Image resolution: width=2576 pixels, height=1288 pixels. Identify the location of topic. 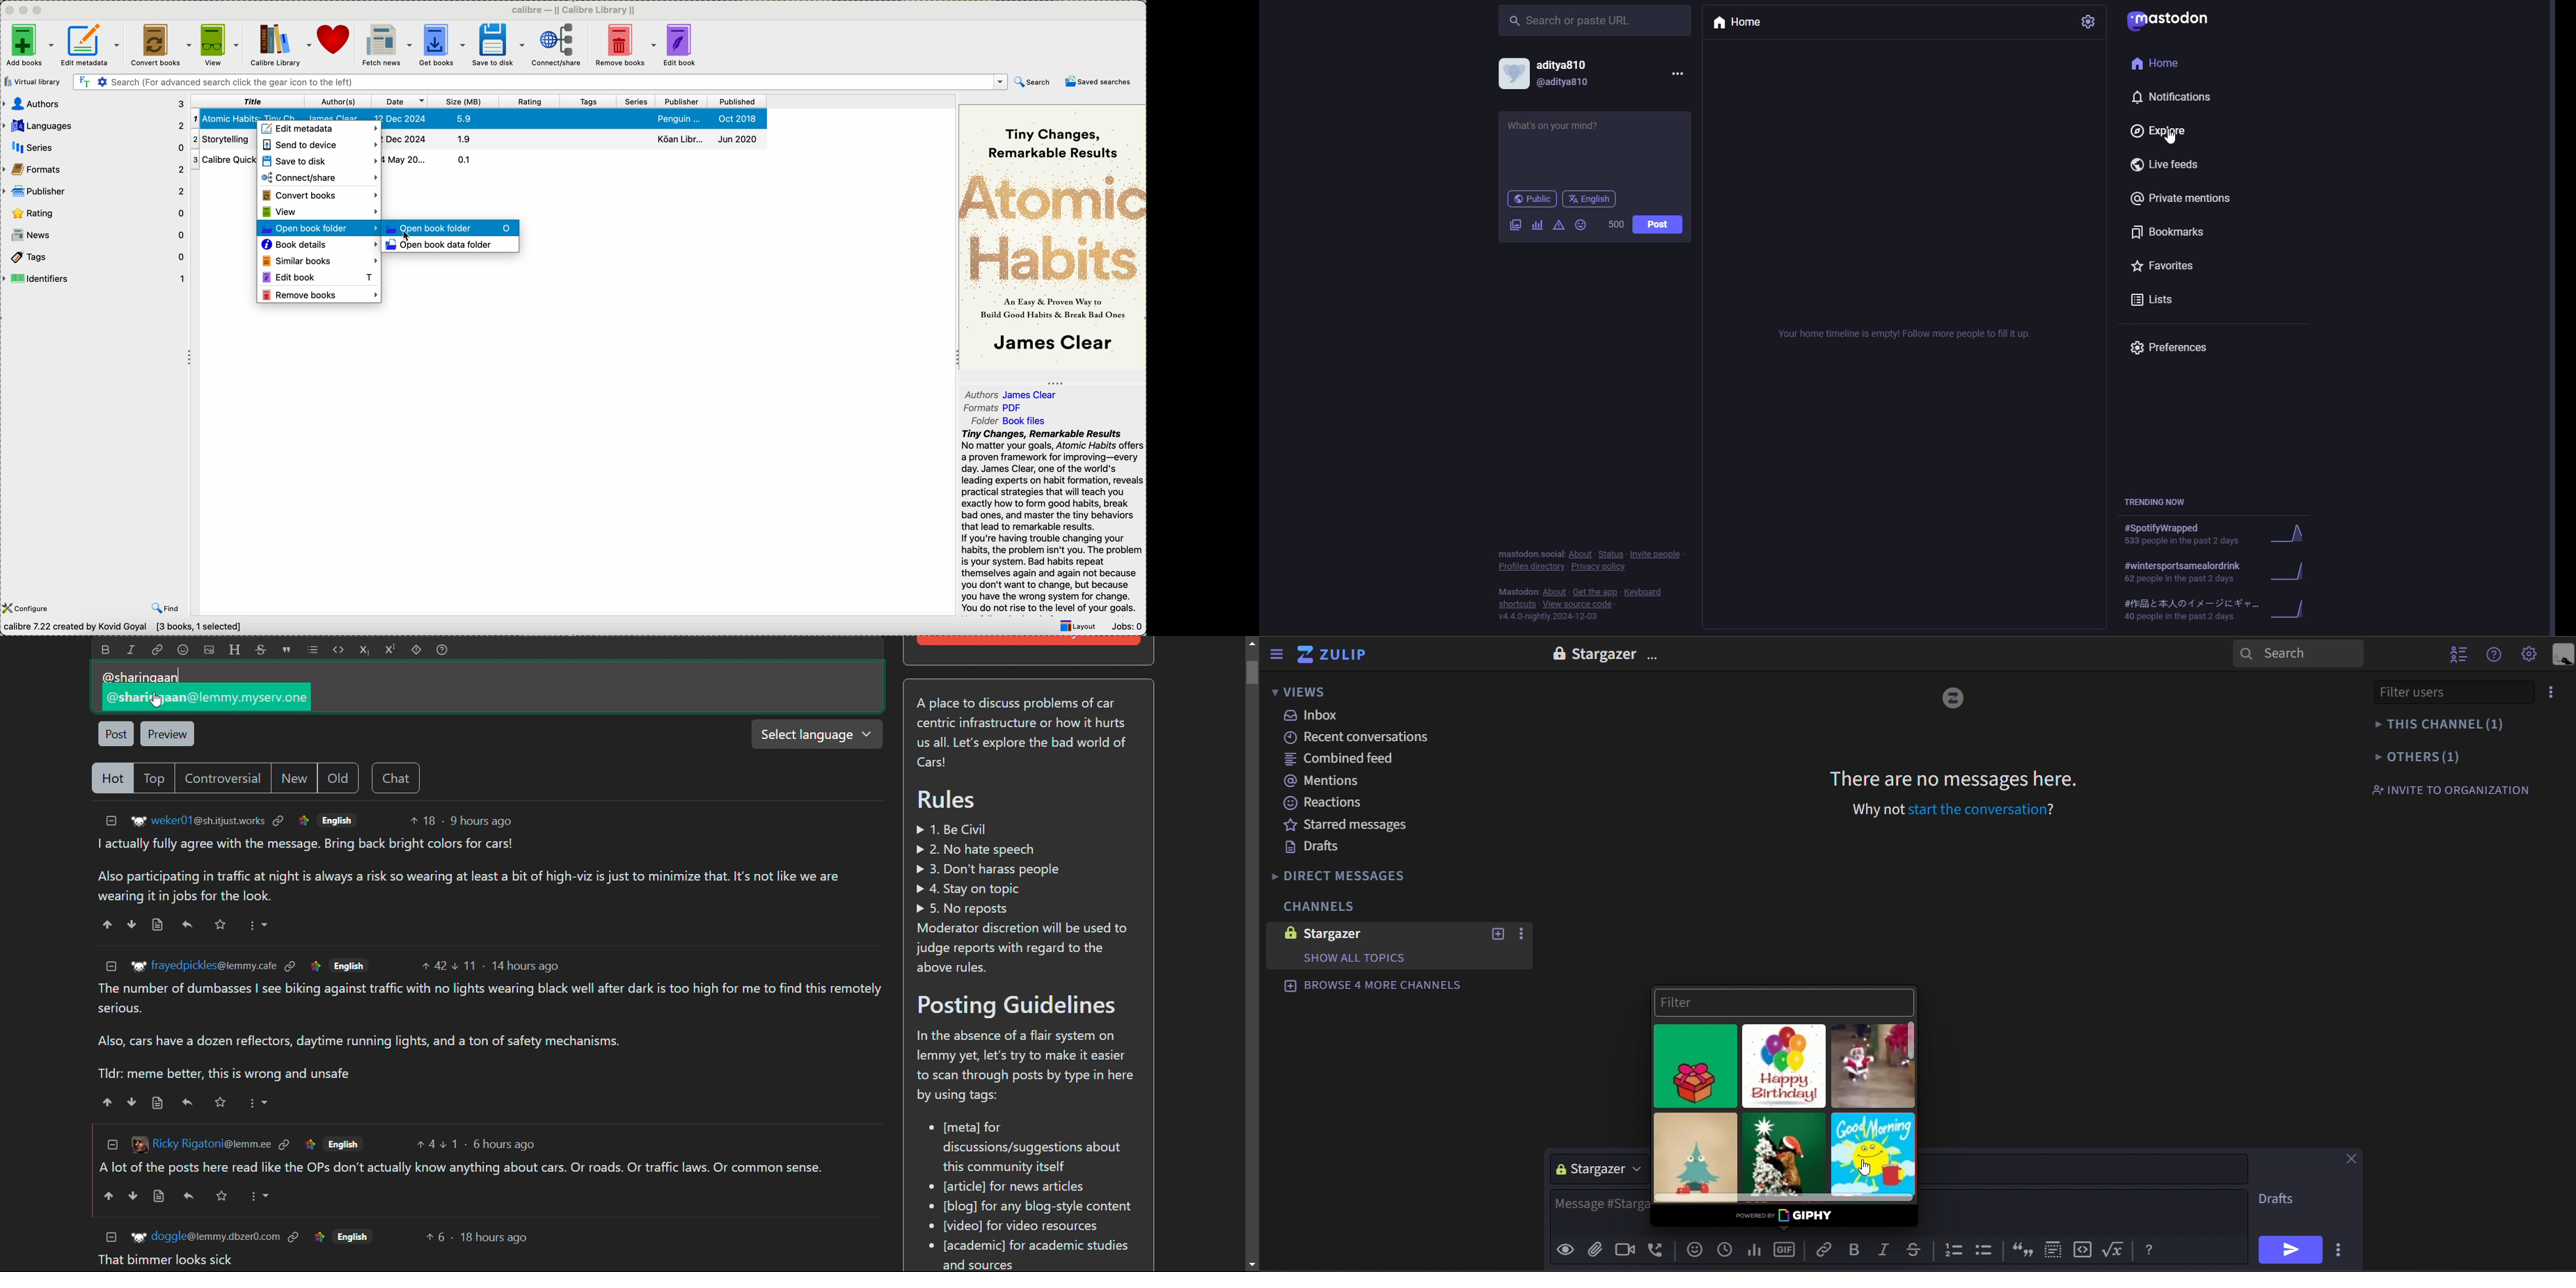
(2086, 1169).